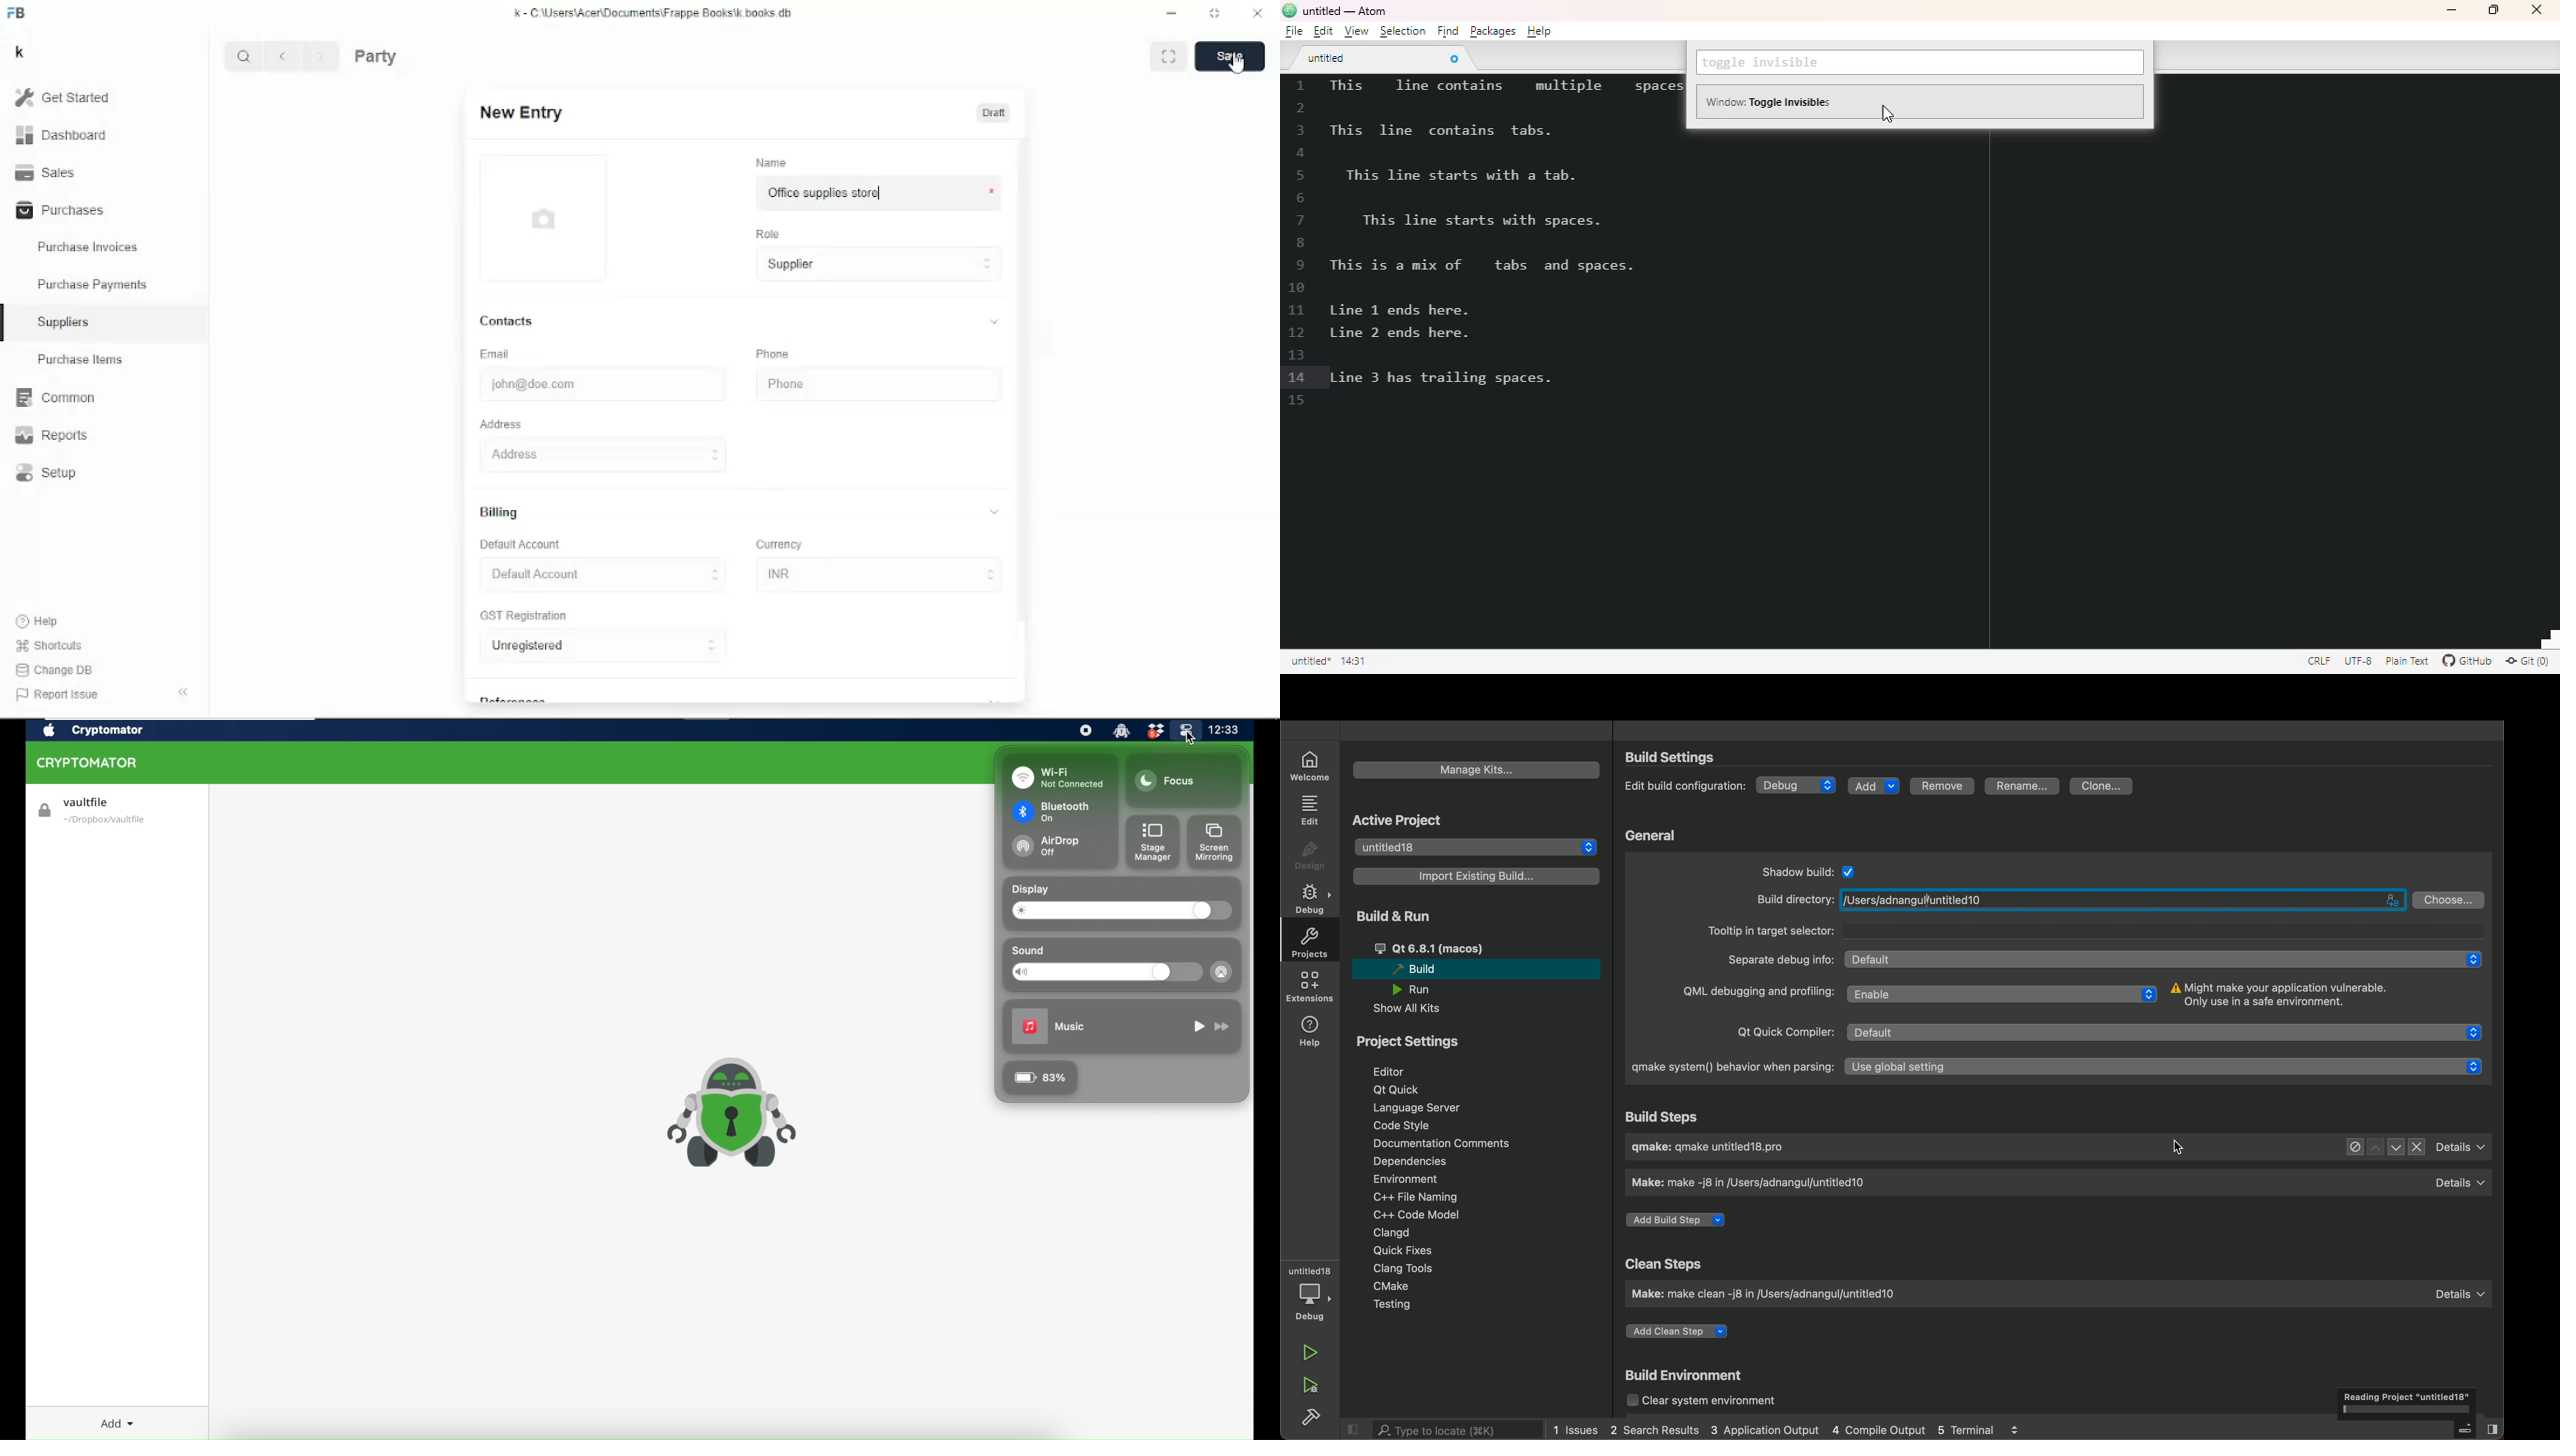  I want to click on Edit build configuration:, so click(1684, 786).